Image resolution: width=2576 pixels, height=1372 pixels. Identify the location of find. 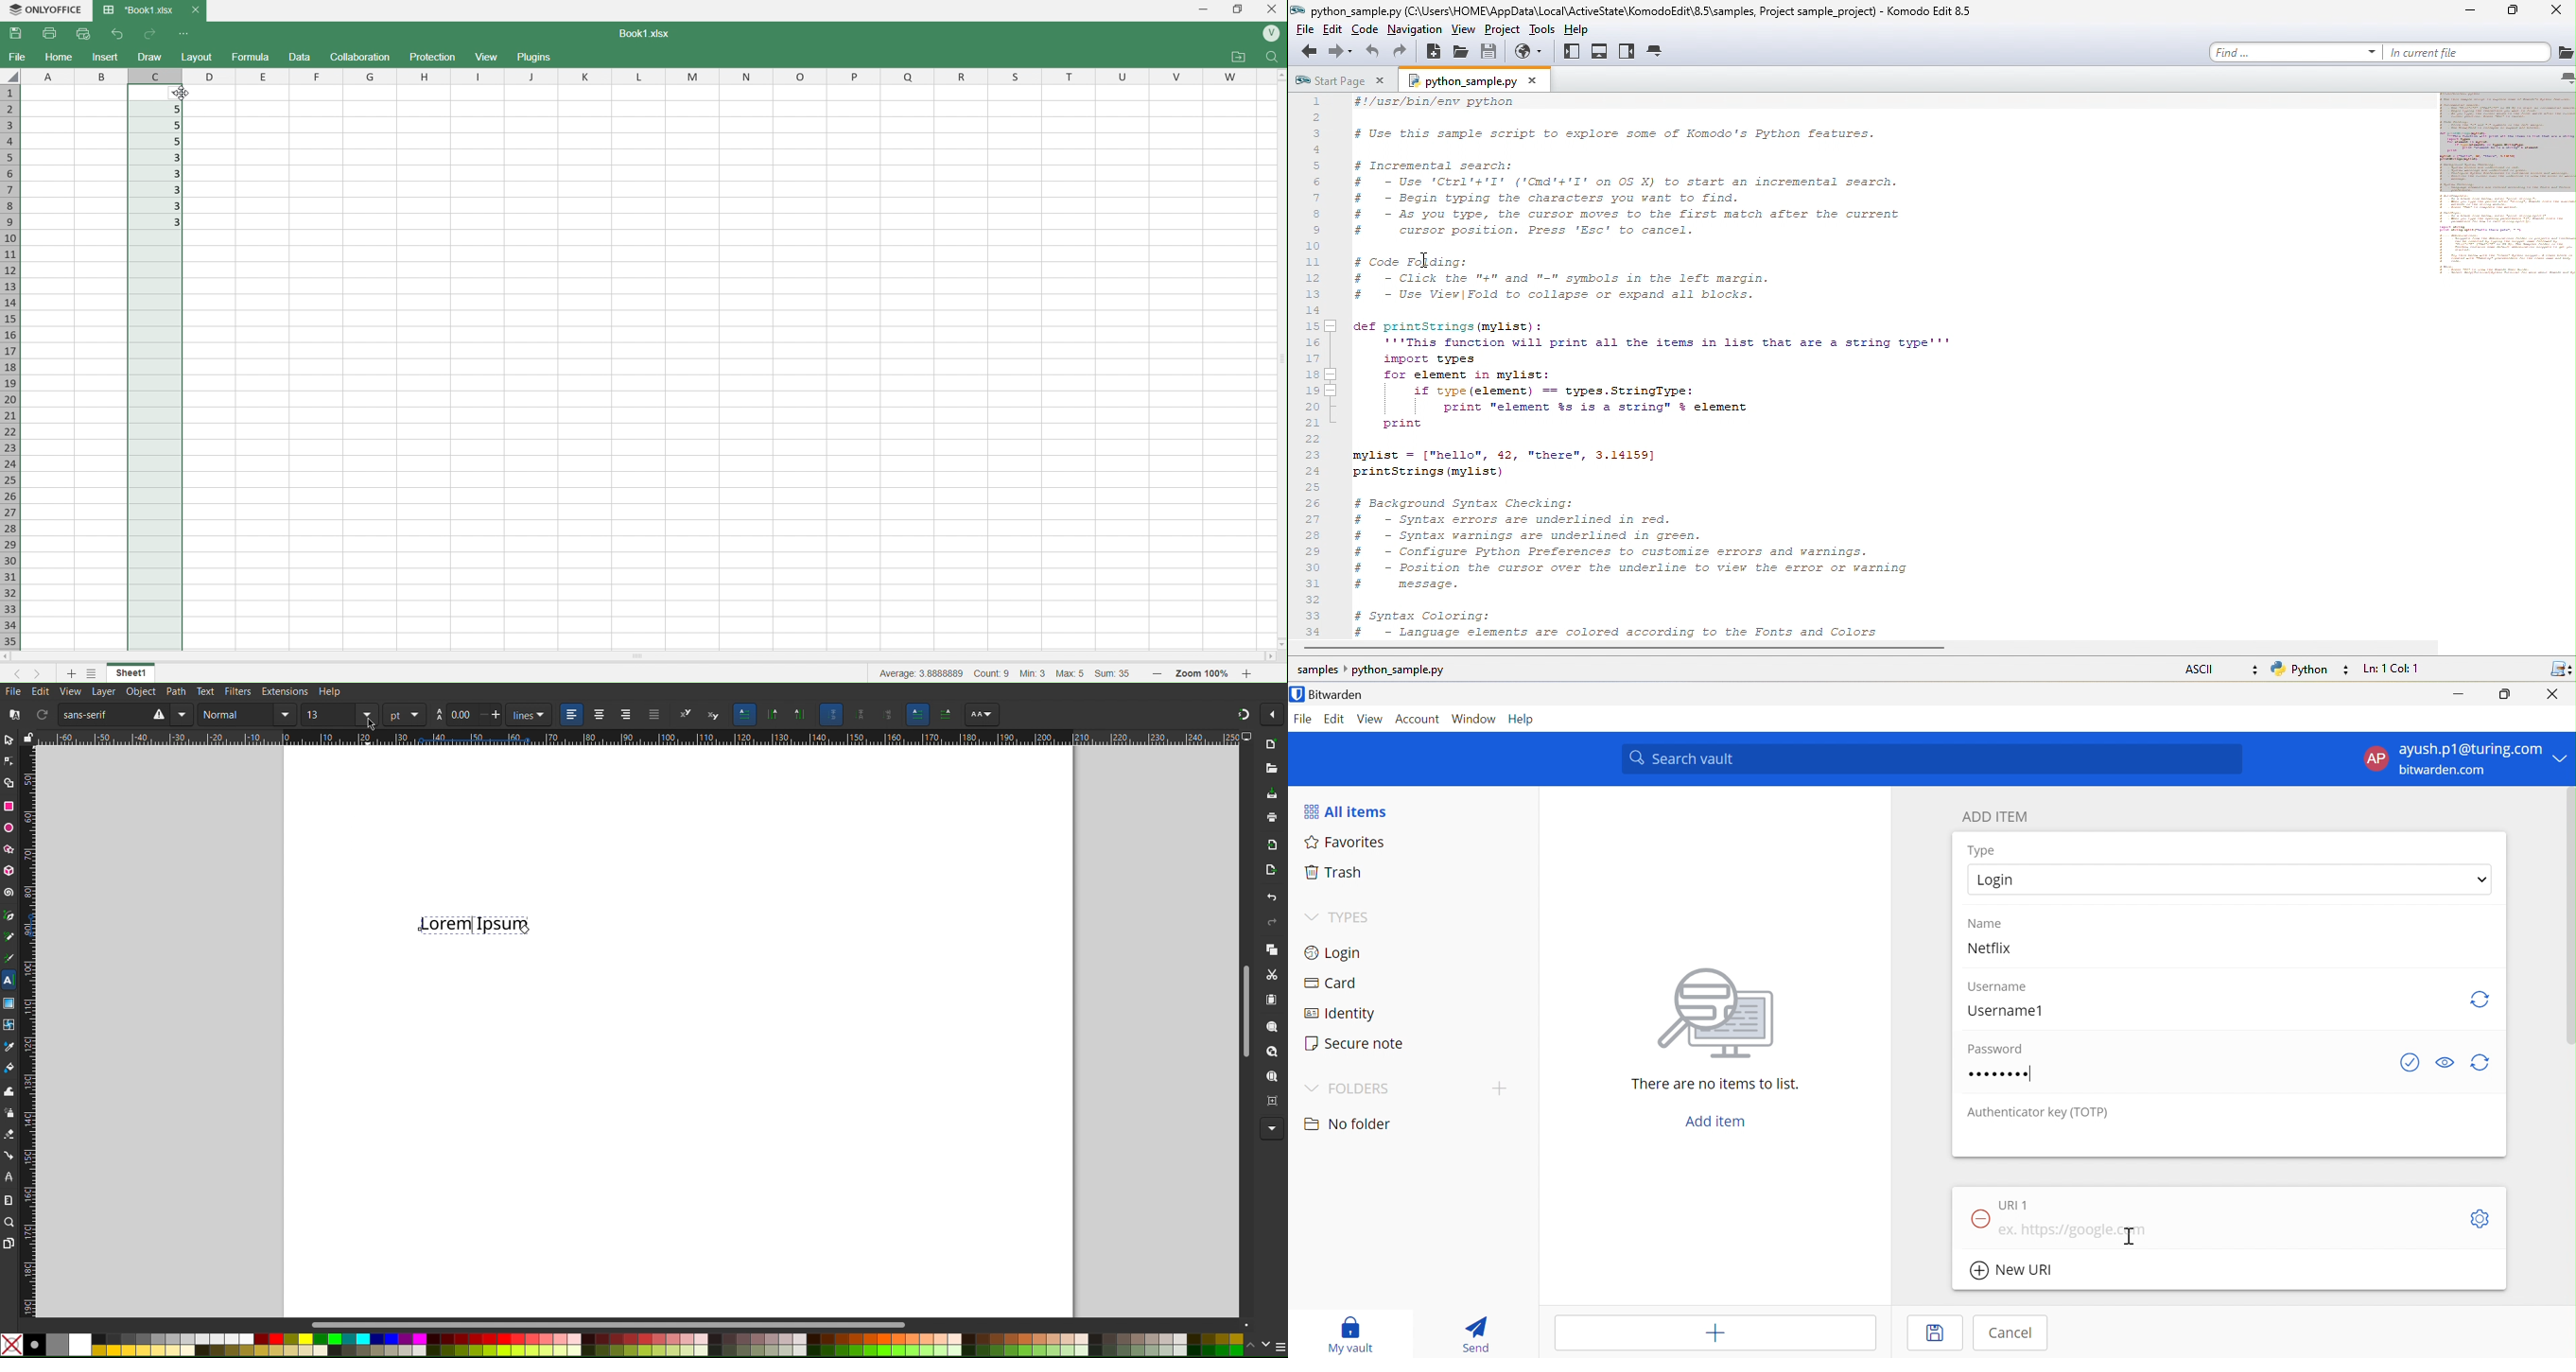
(2297, 51).